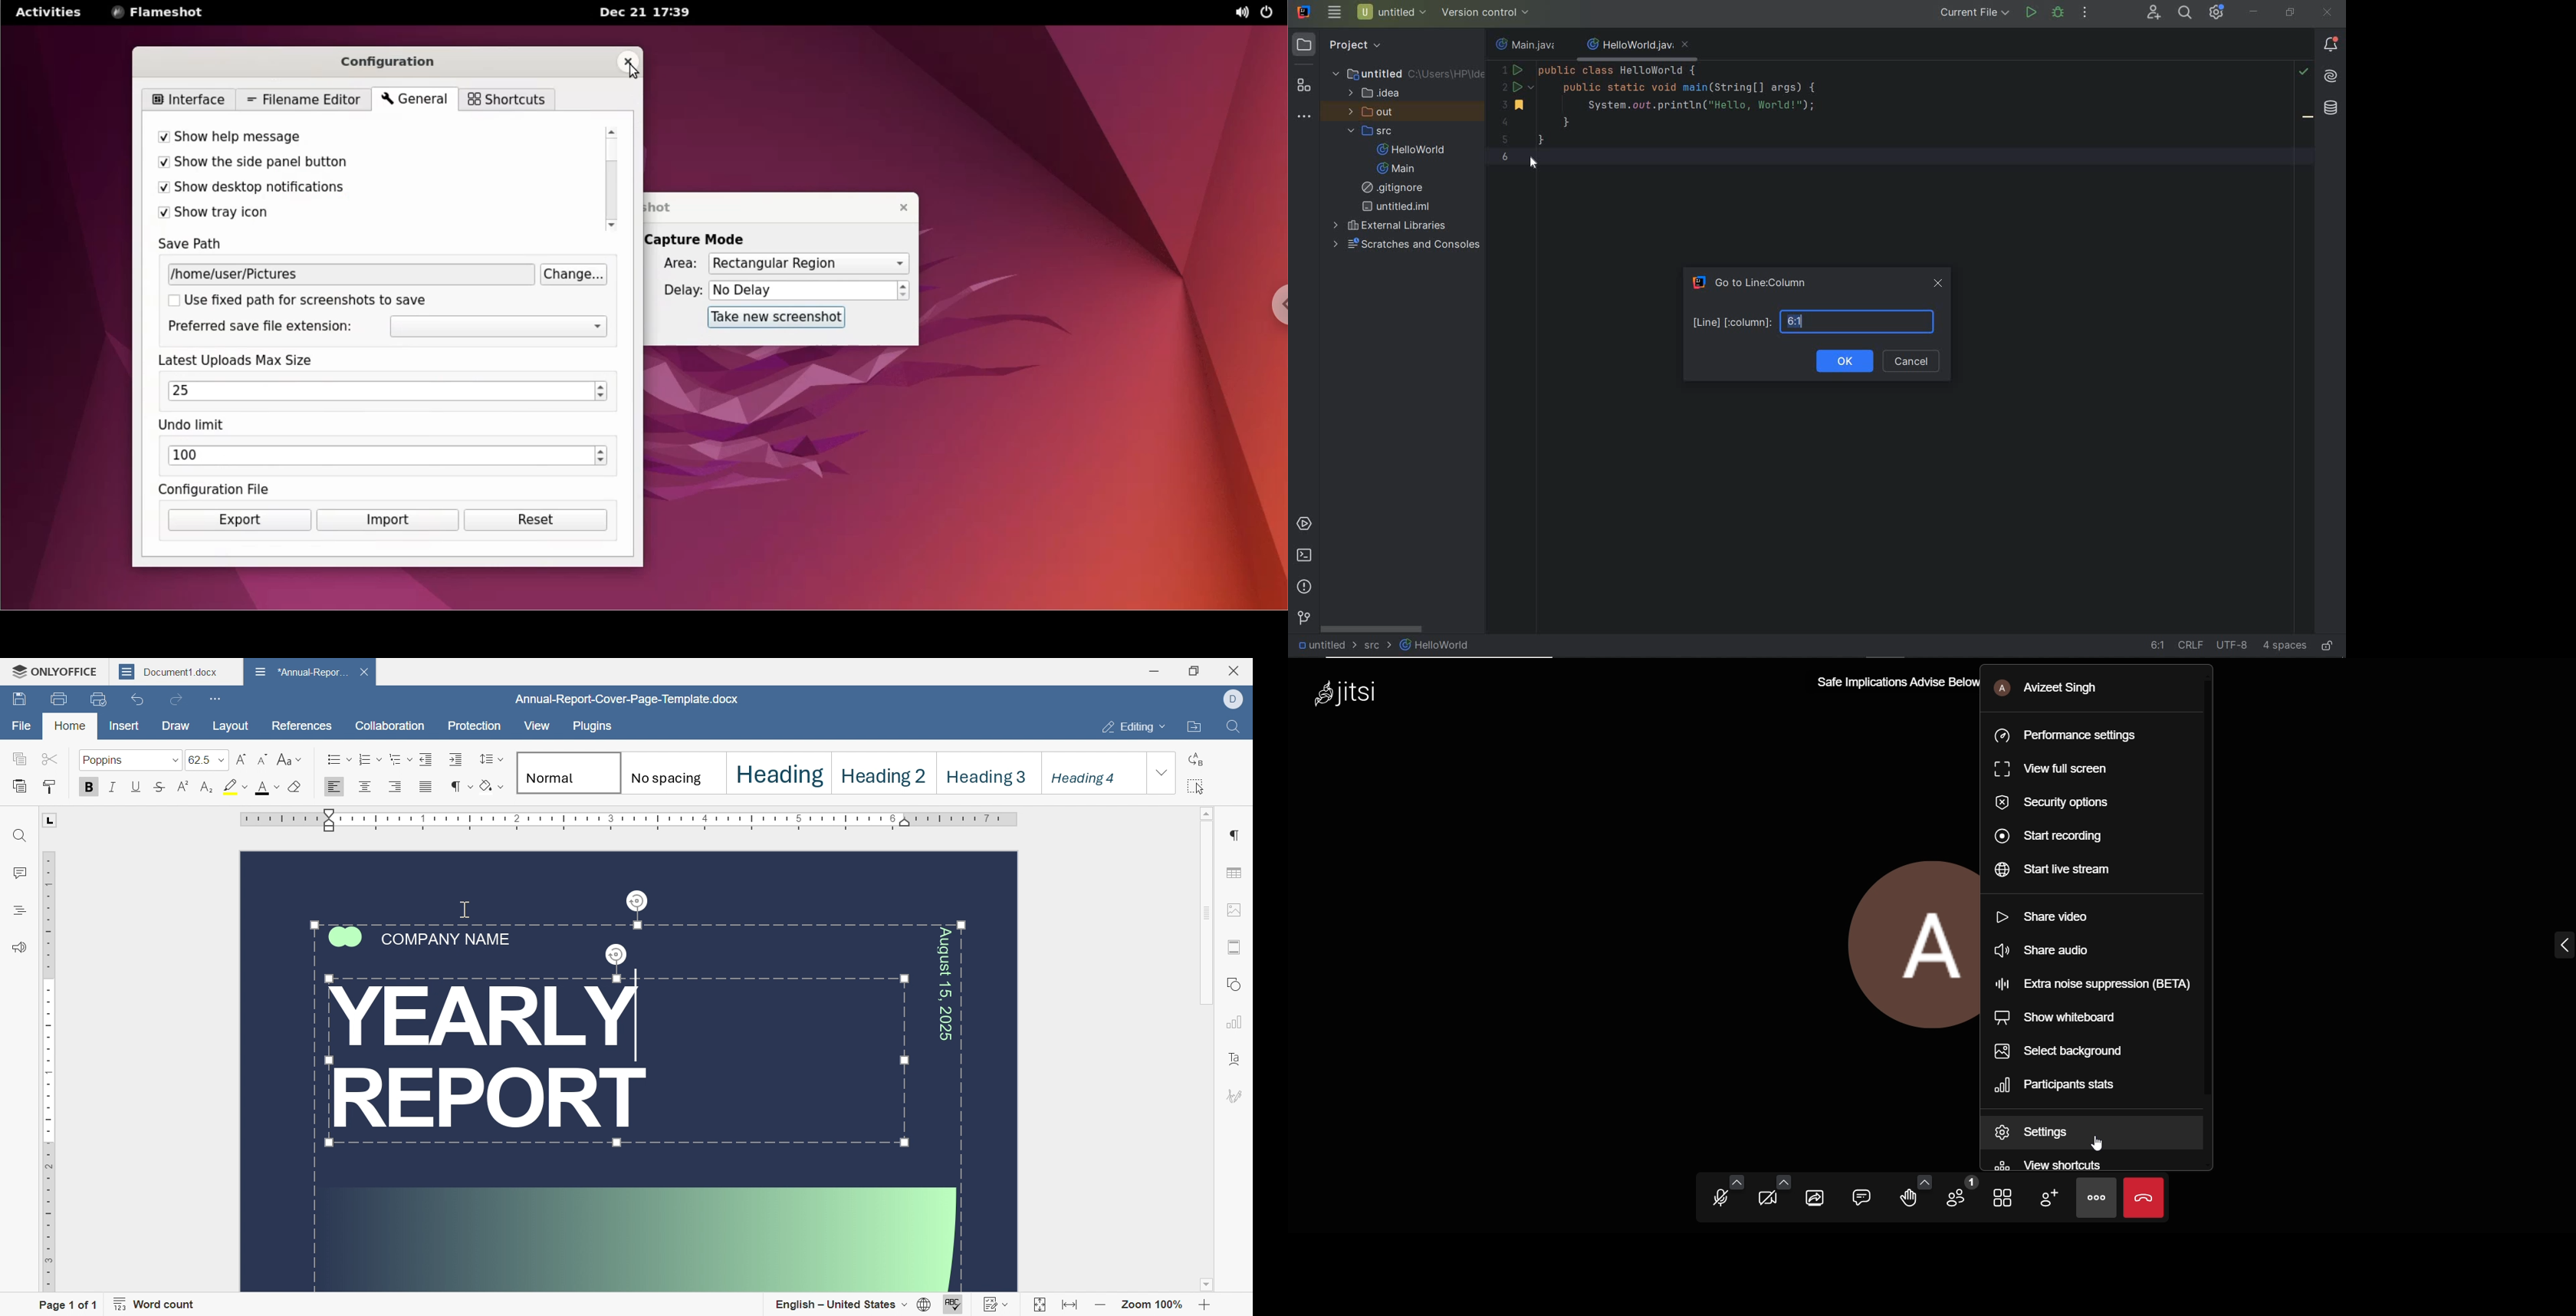  What do you see at coordinates (176, 726) in the screenshot?
I see `draw` at bounding box center [176, 726].